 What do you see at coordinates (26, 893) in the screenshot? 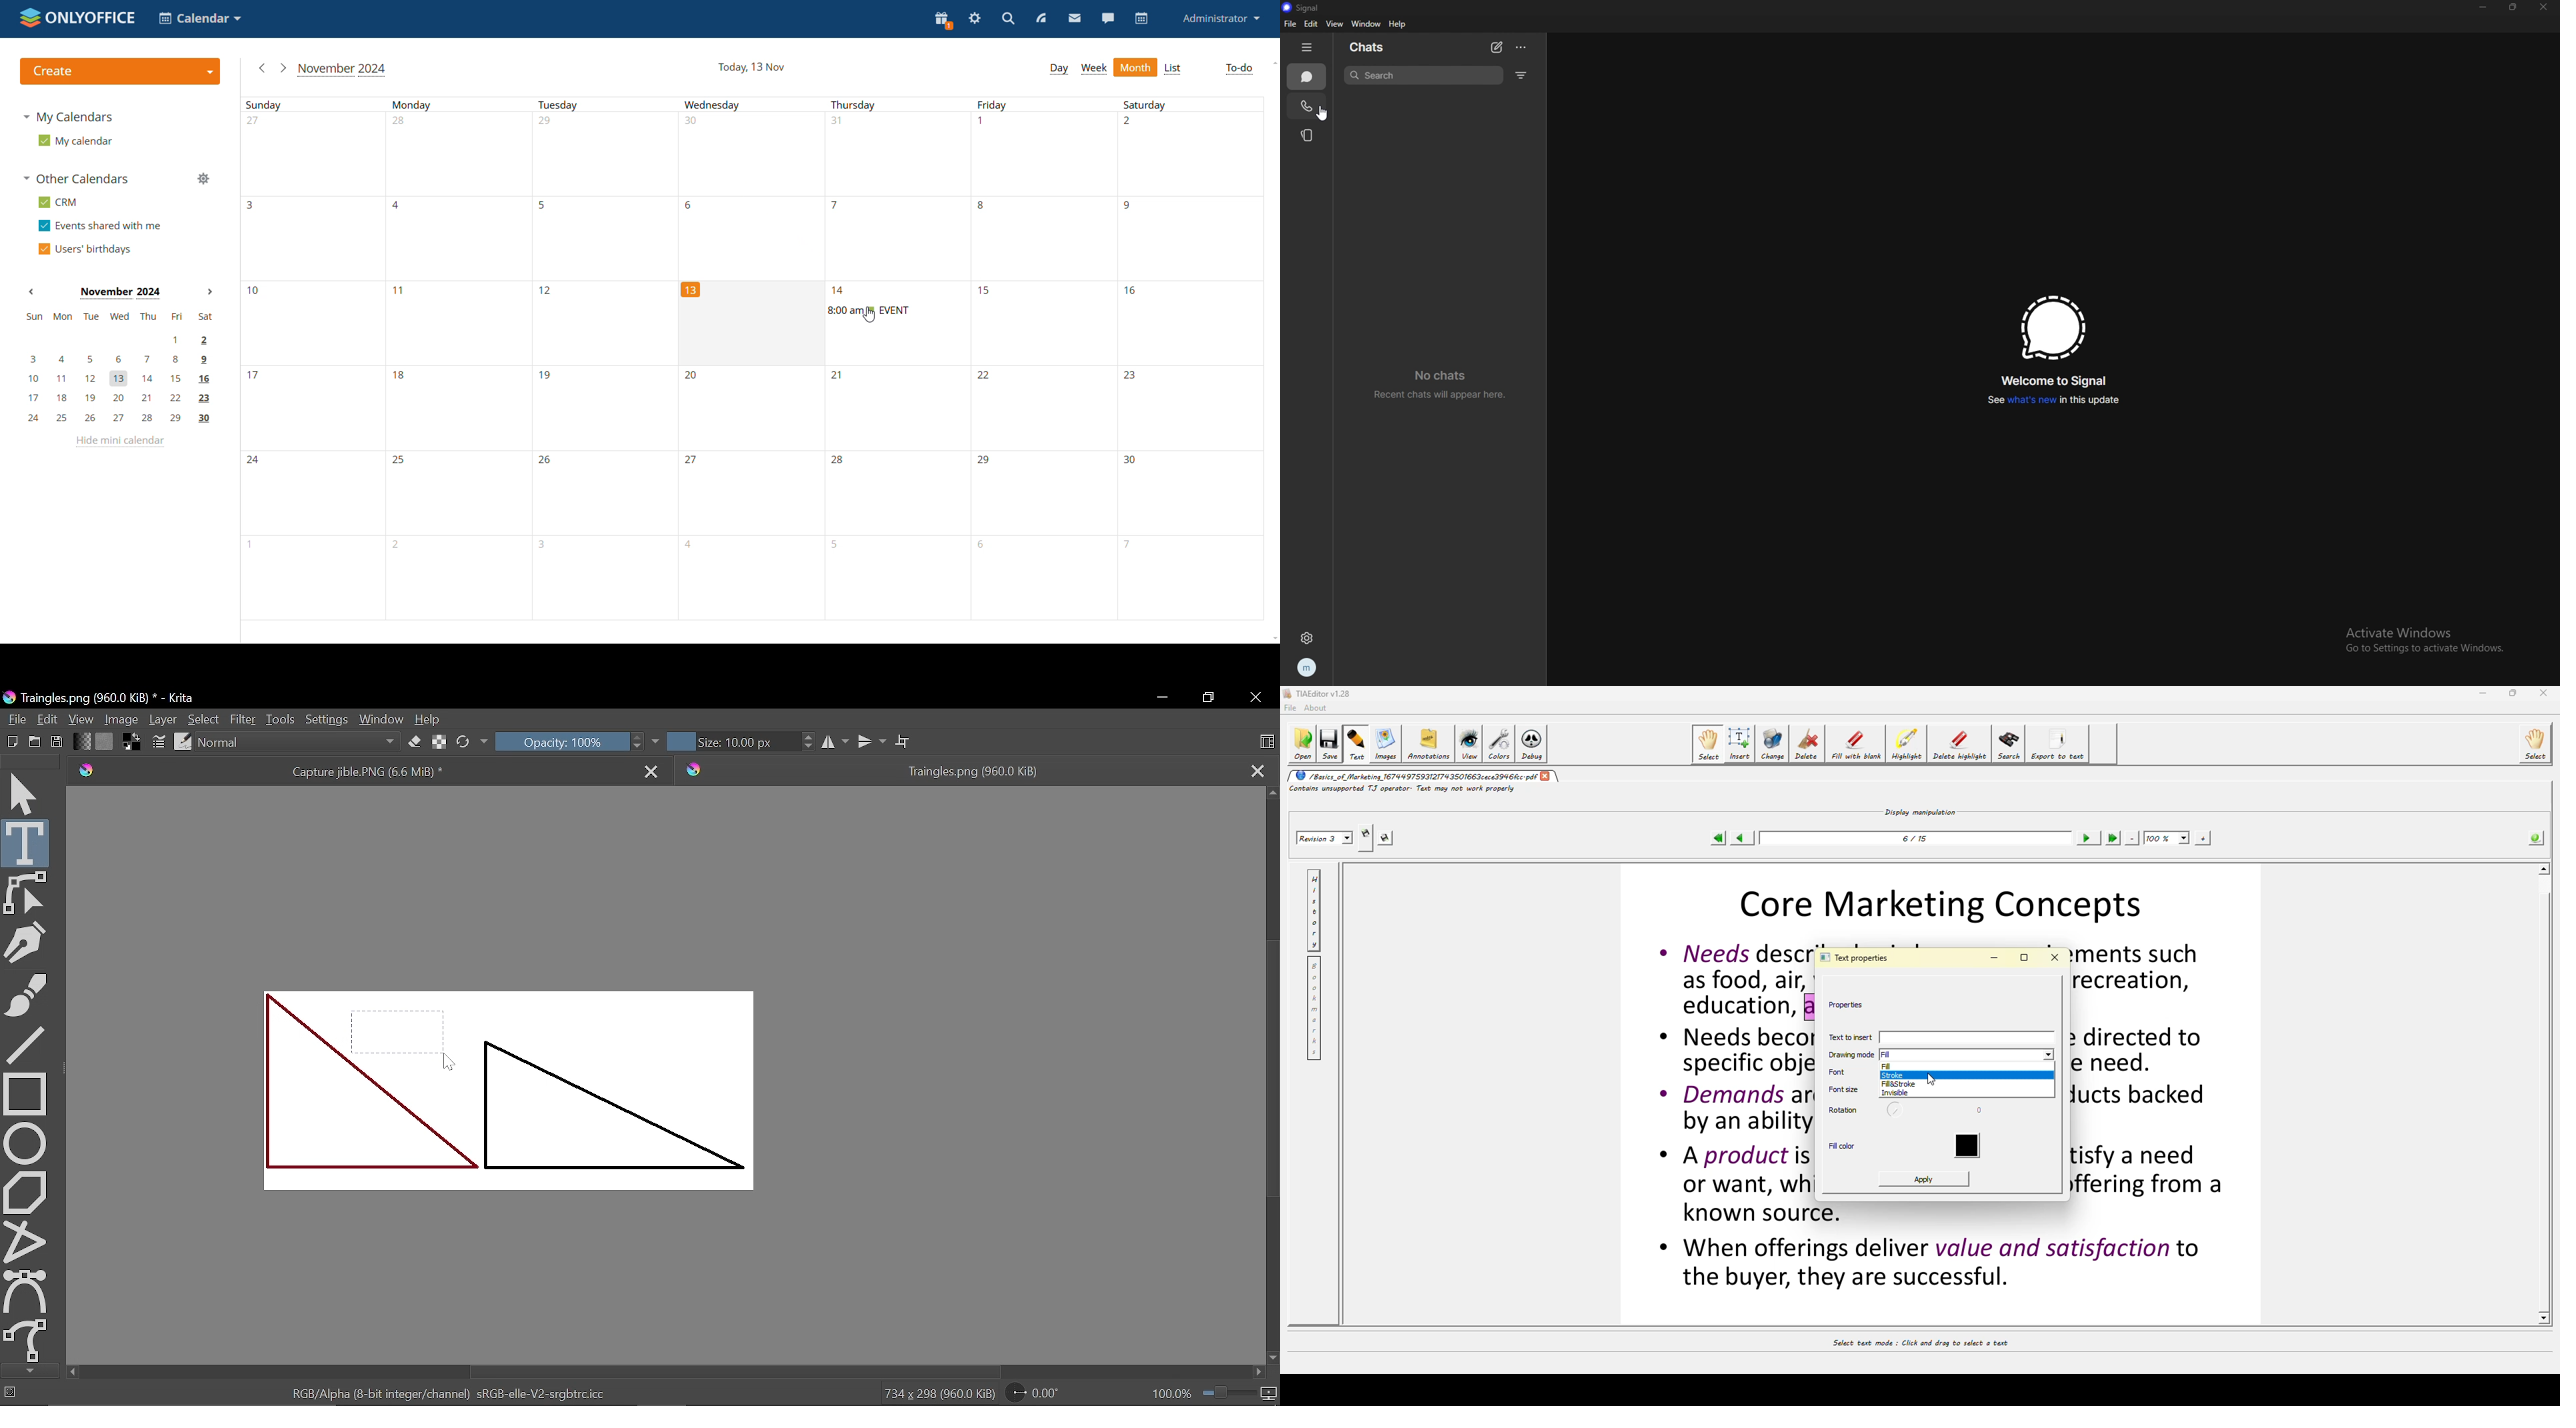
I see `Edit shapes tool` at bounding box center [26, 893].